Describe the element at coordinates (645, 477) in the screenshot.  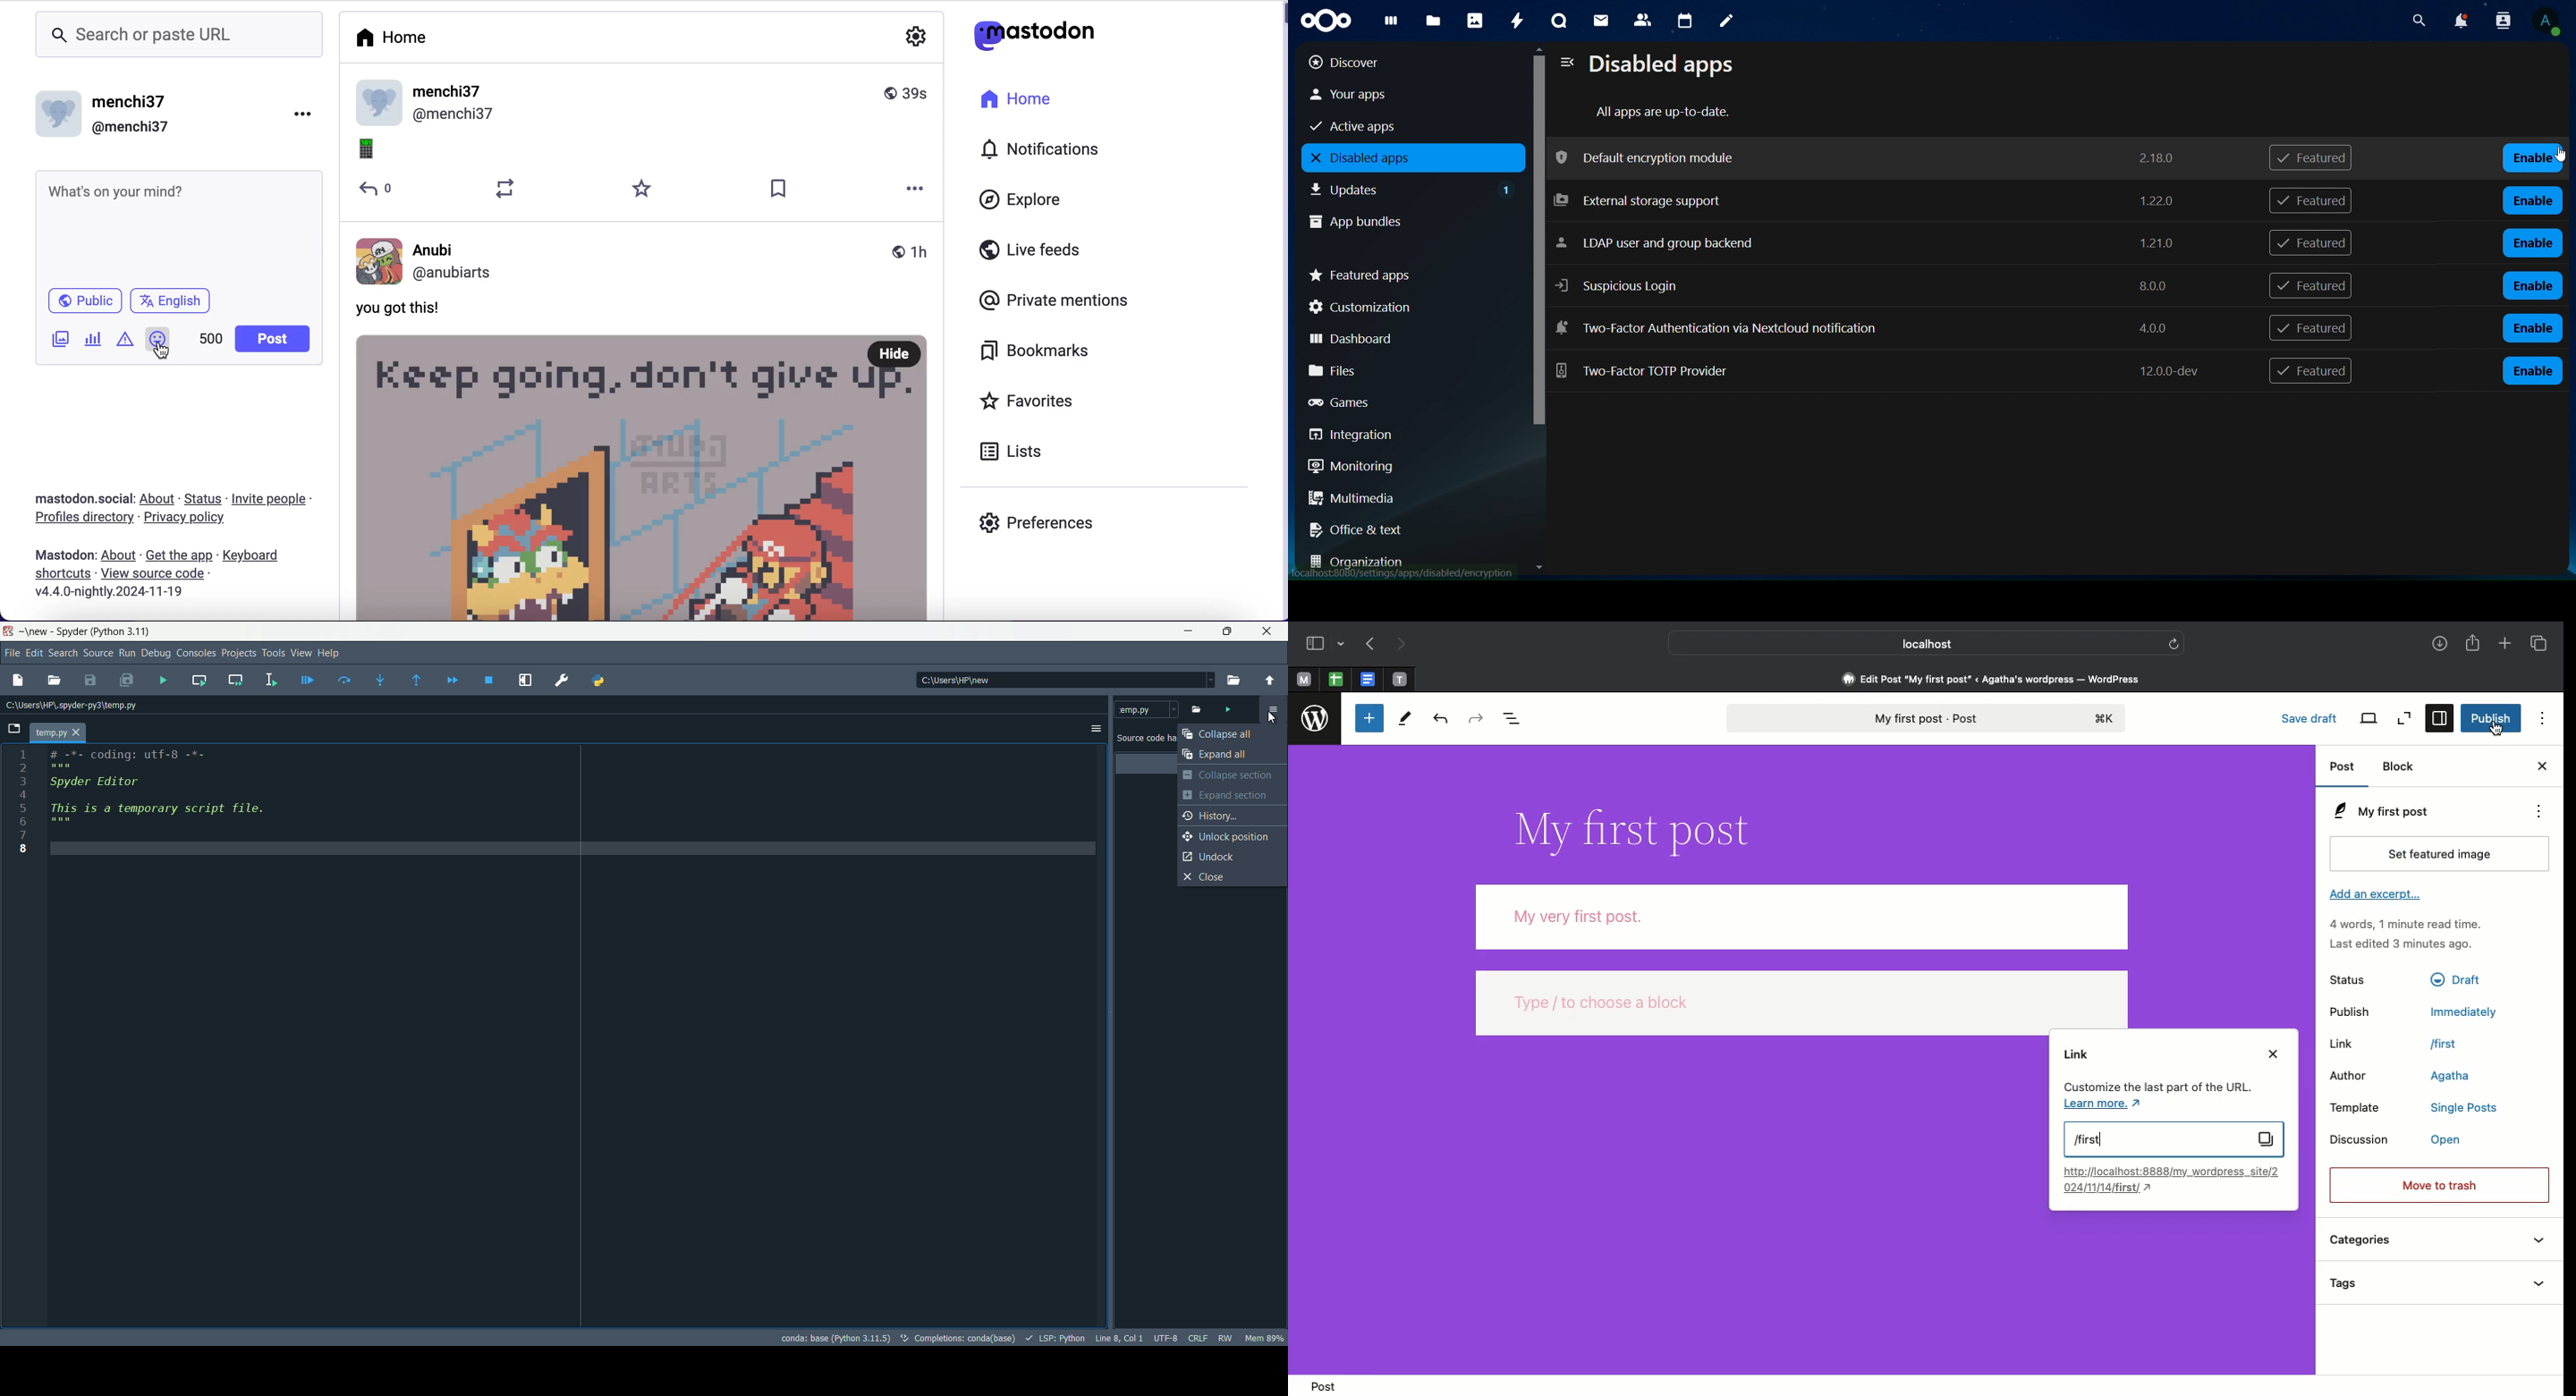
I see `post` at that location.